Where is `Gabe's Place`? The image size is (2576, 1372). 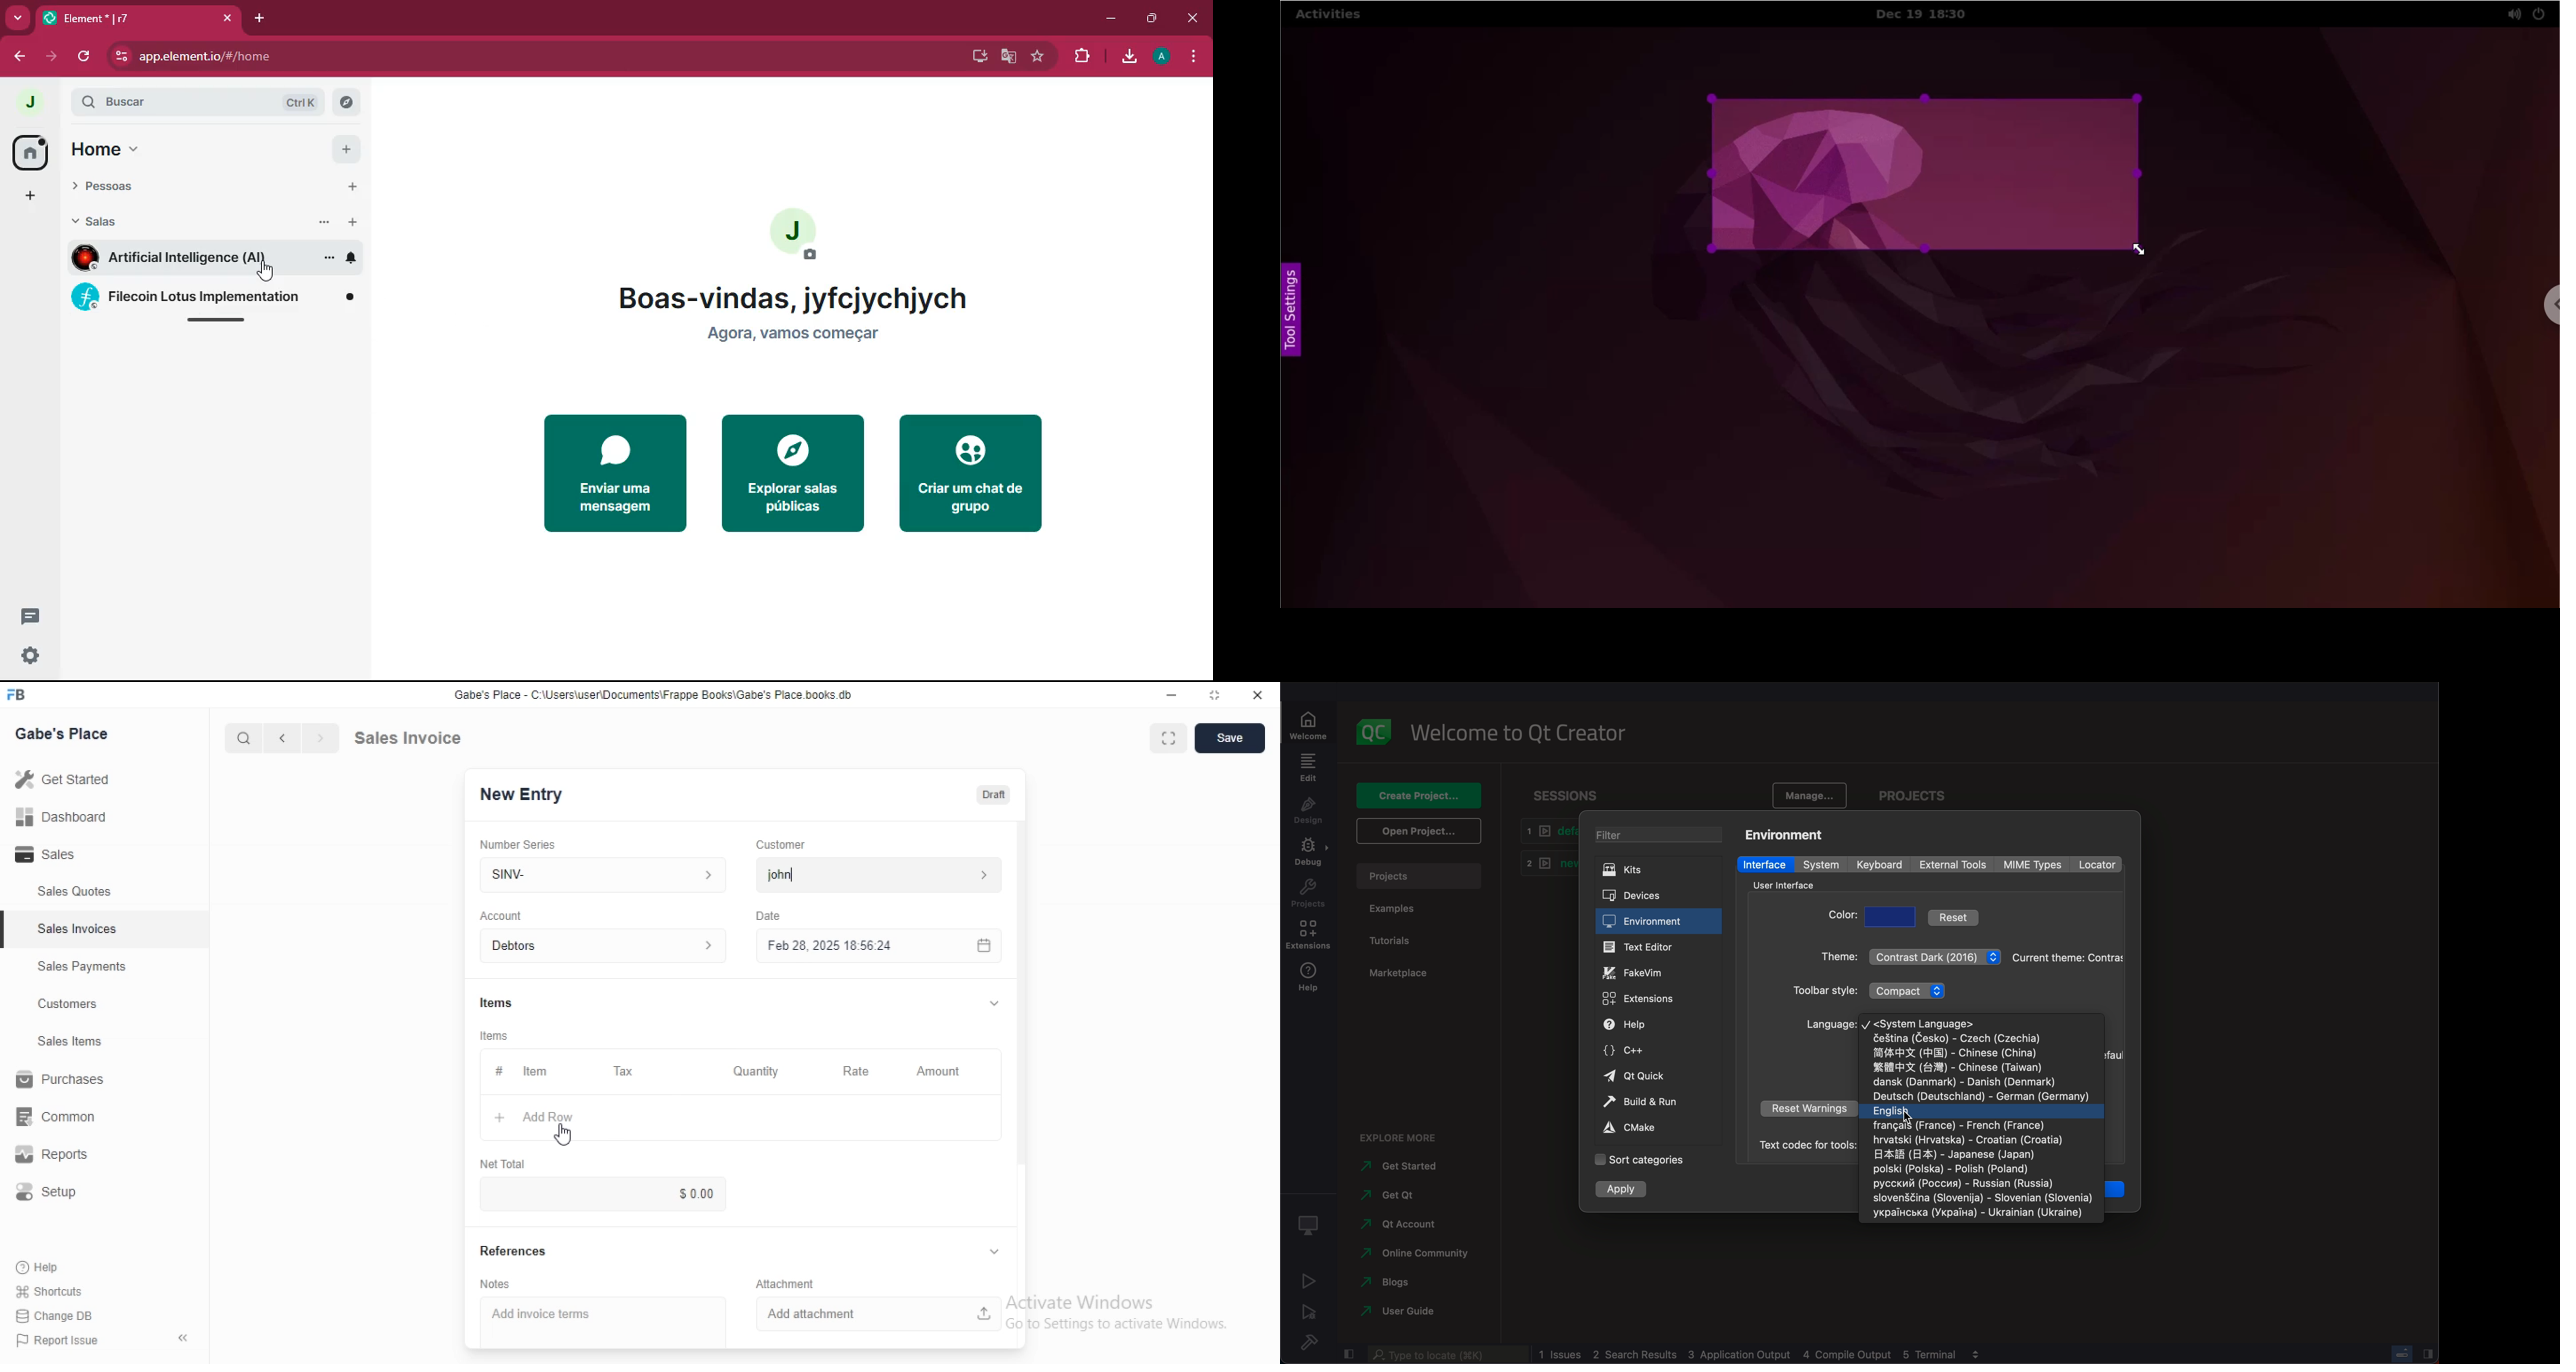
Gabe's Place is located at coordinates (66, 732).